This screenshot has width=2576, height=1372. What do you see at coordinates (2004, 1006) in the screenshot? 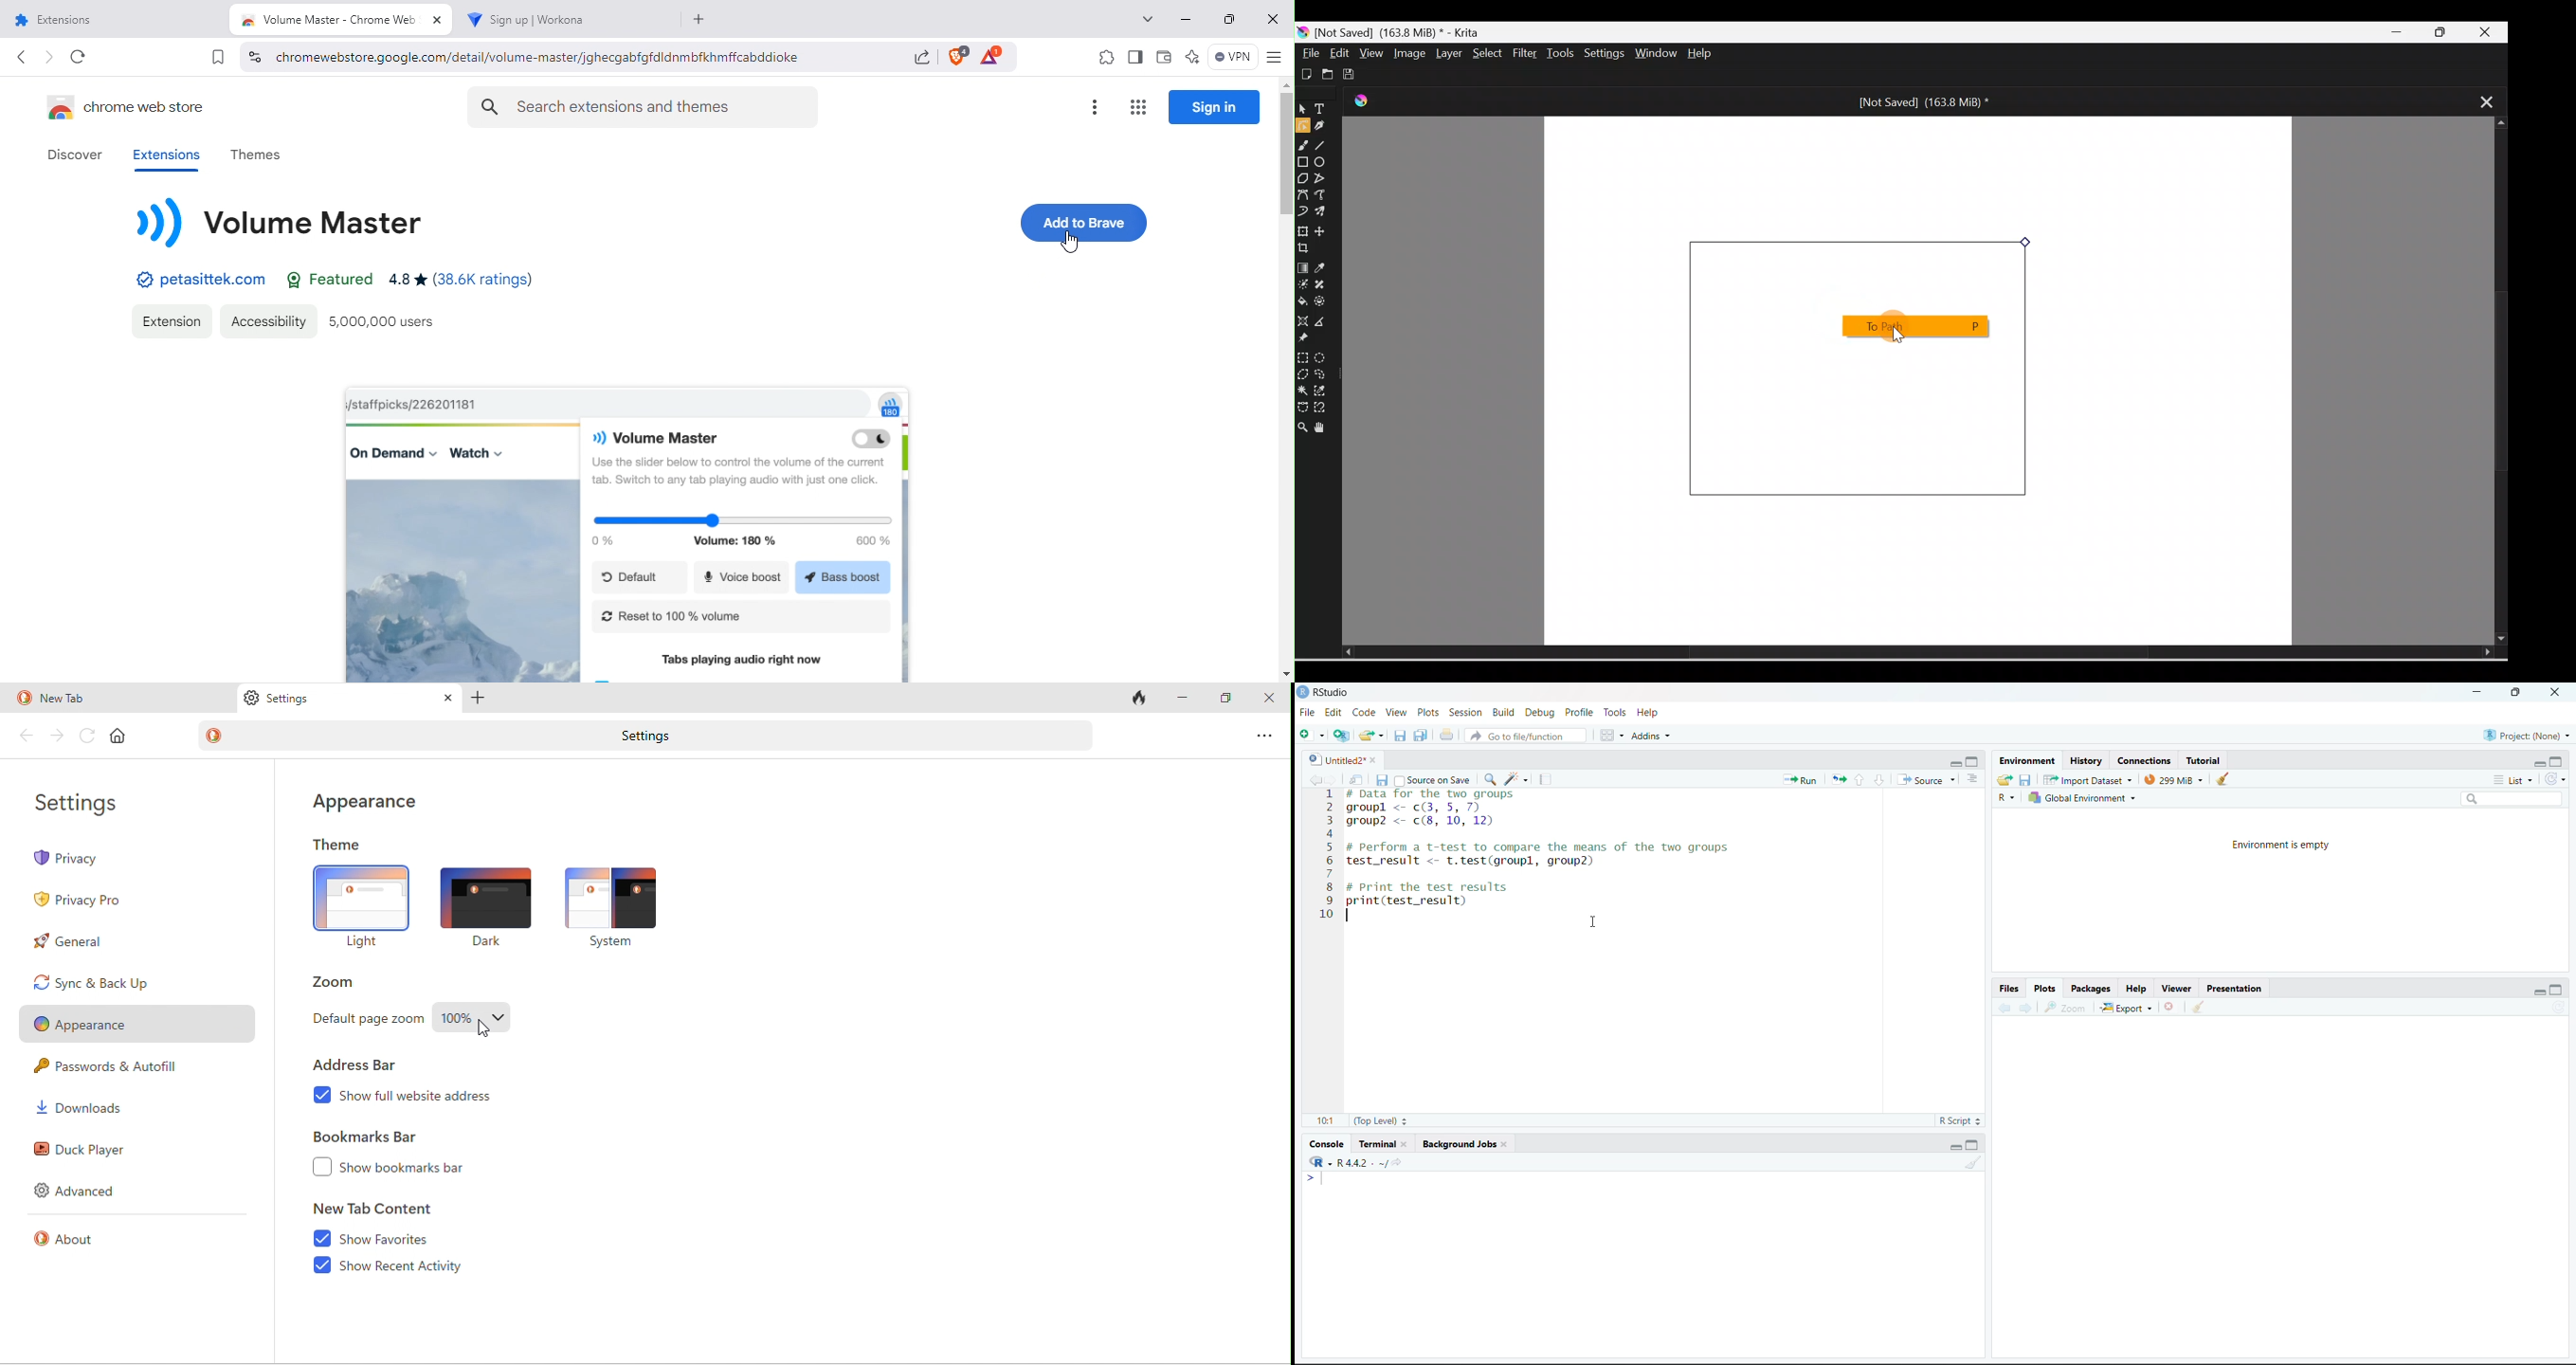
I see `previous plot` at bounding box center [2004, 1006].